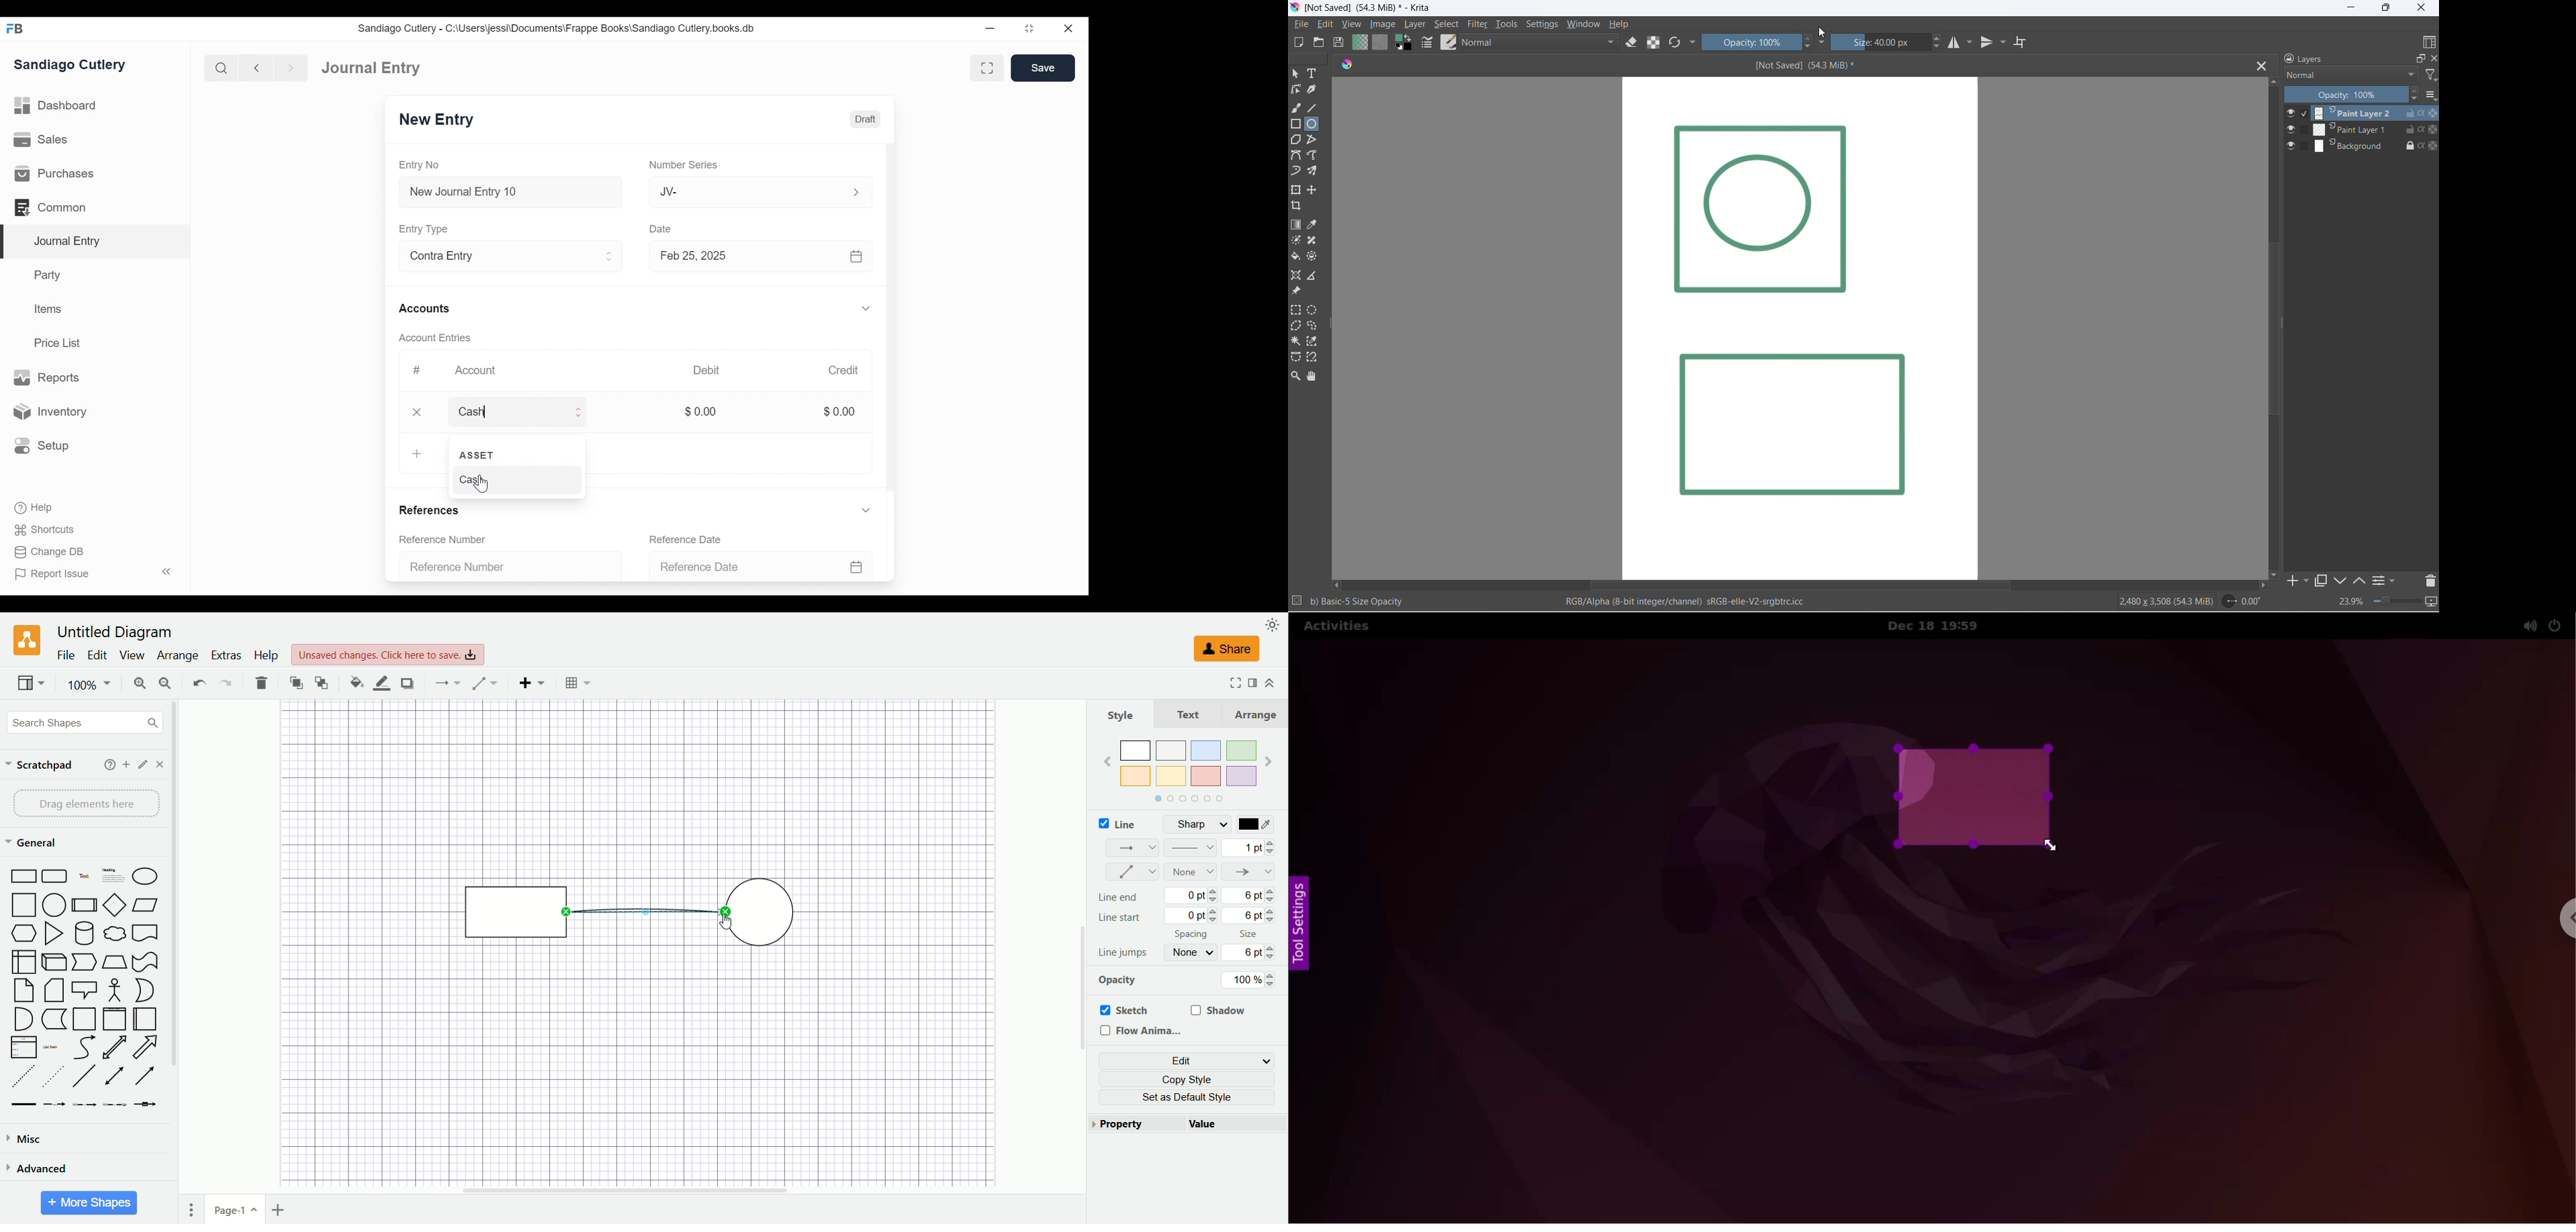 The width and height of the screenshot is (2576, 1232). What do you see at coordinates (487, 454) in the screenshot?
I see `Add Row` at bounding box center [487, 454].